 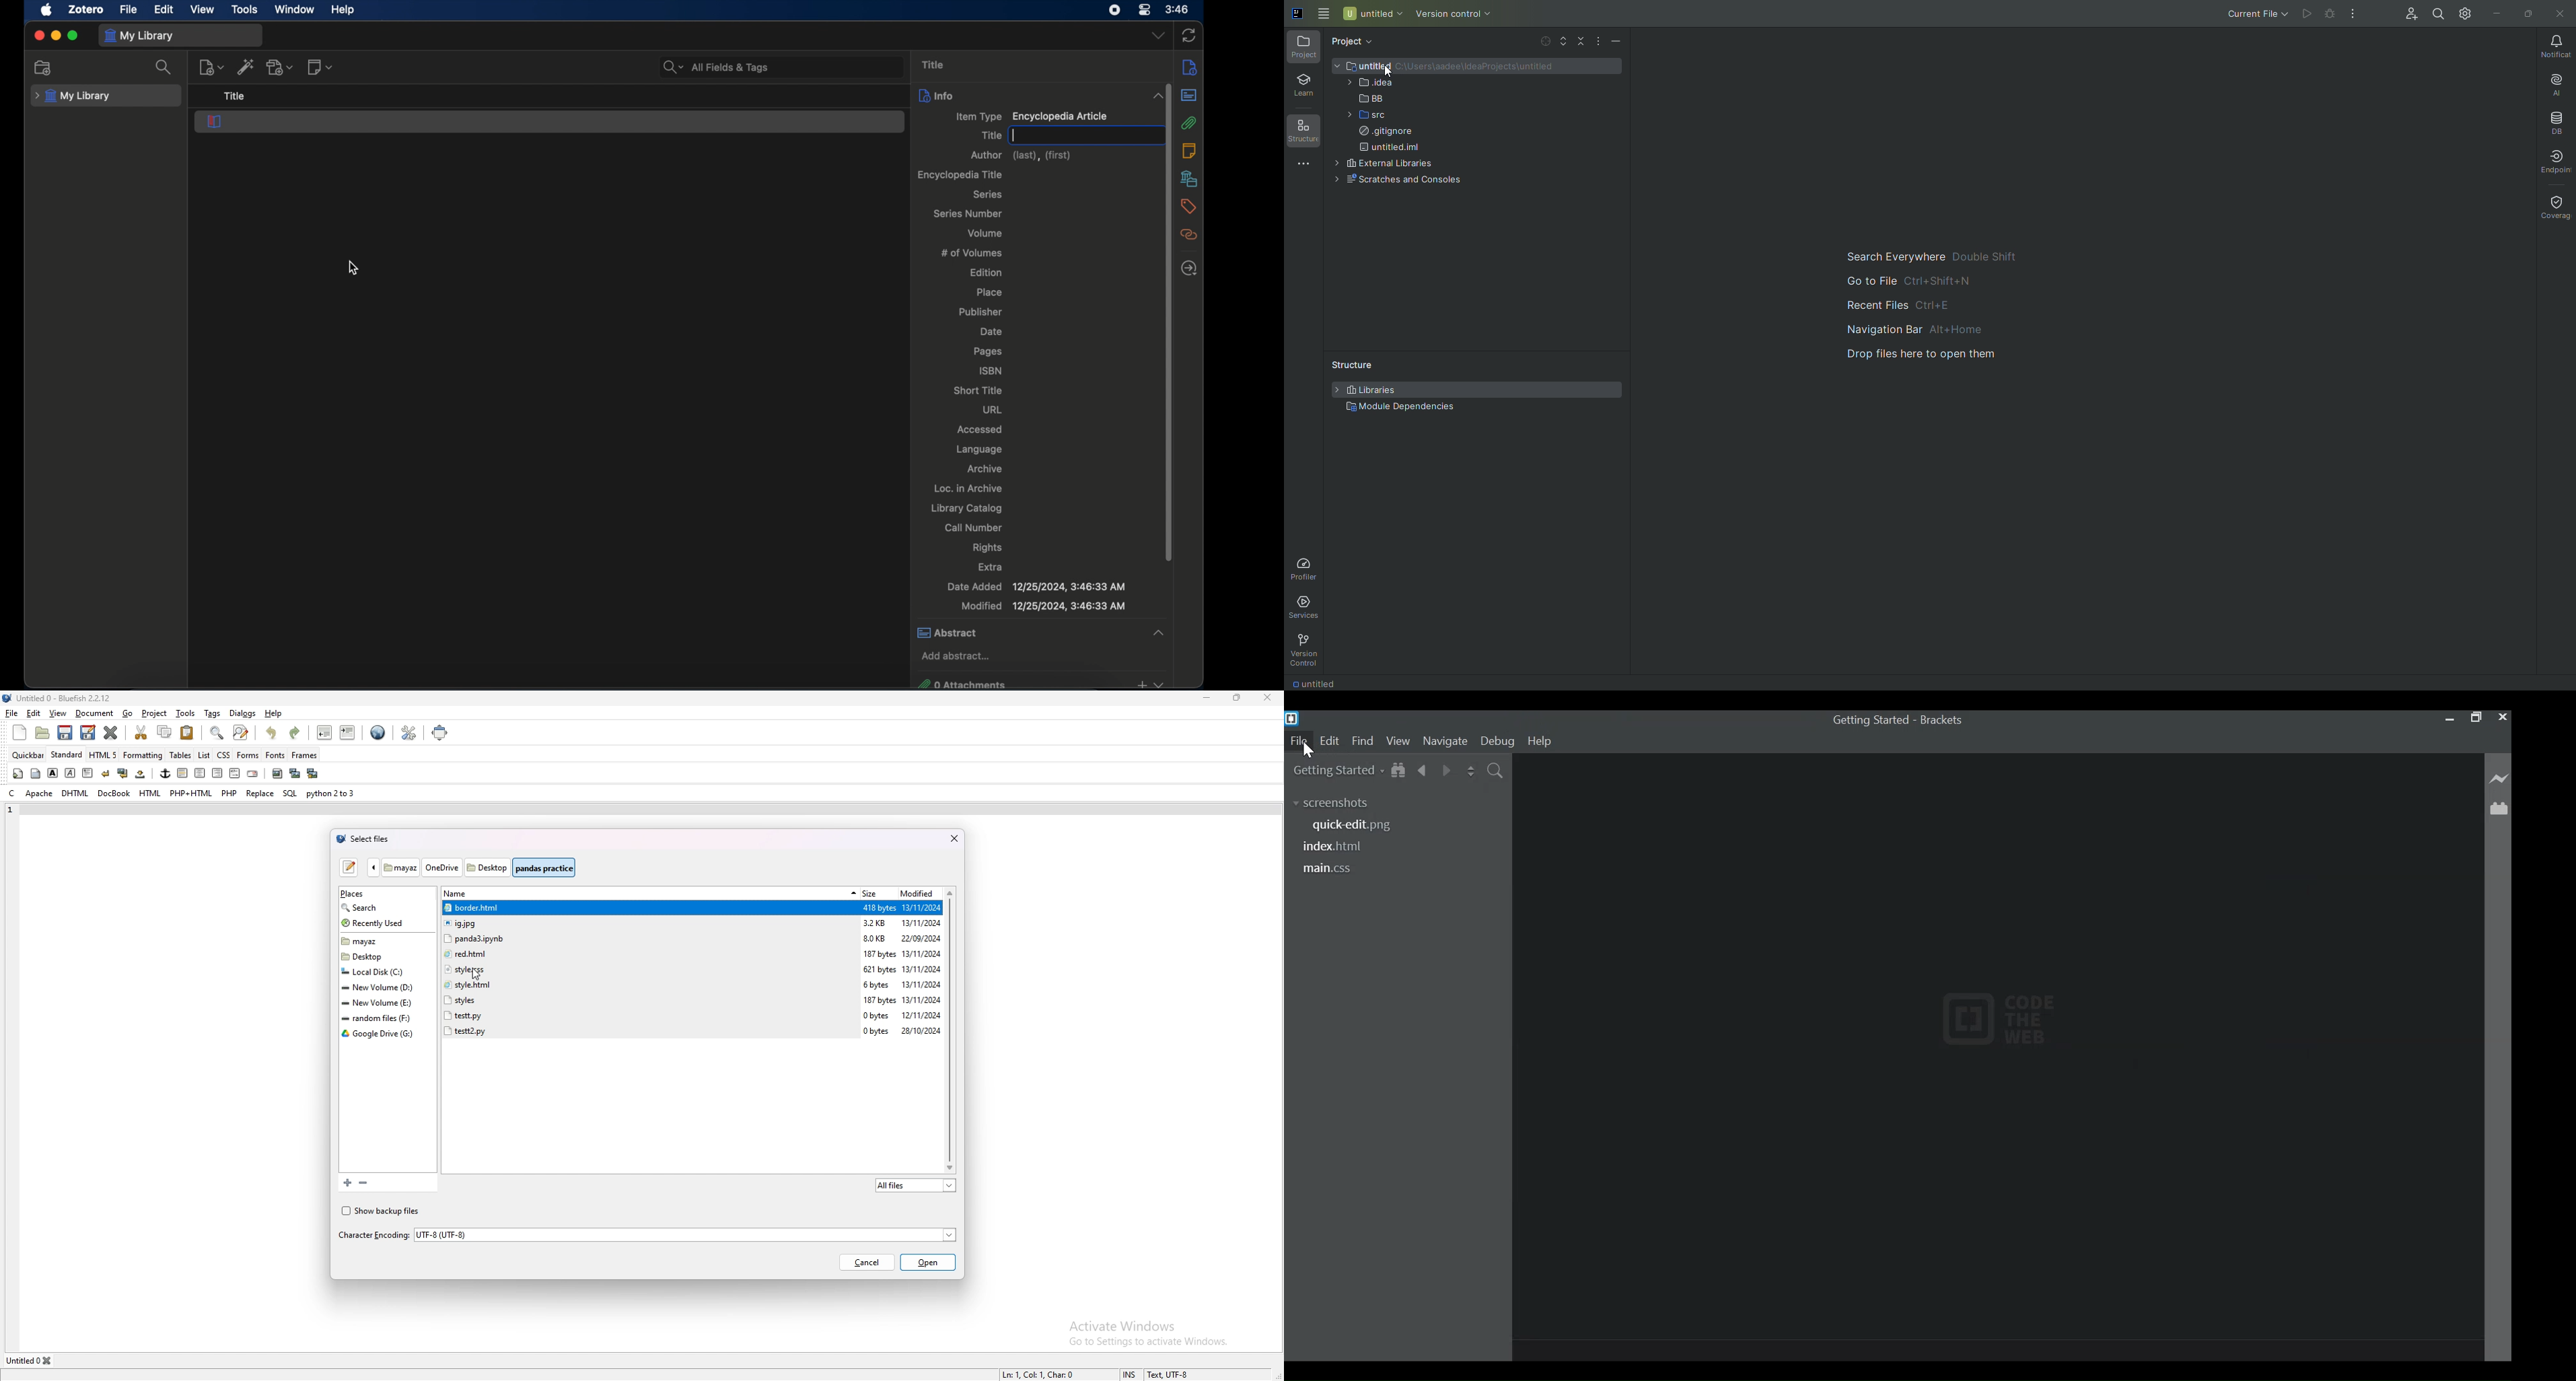 I want to click on search, so click(x=164, y=66).